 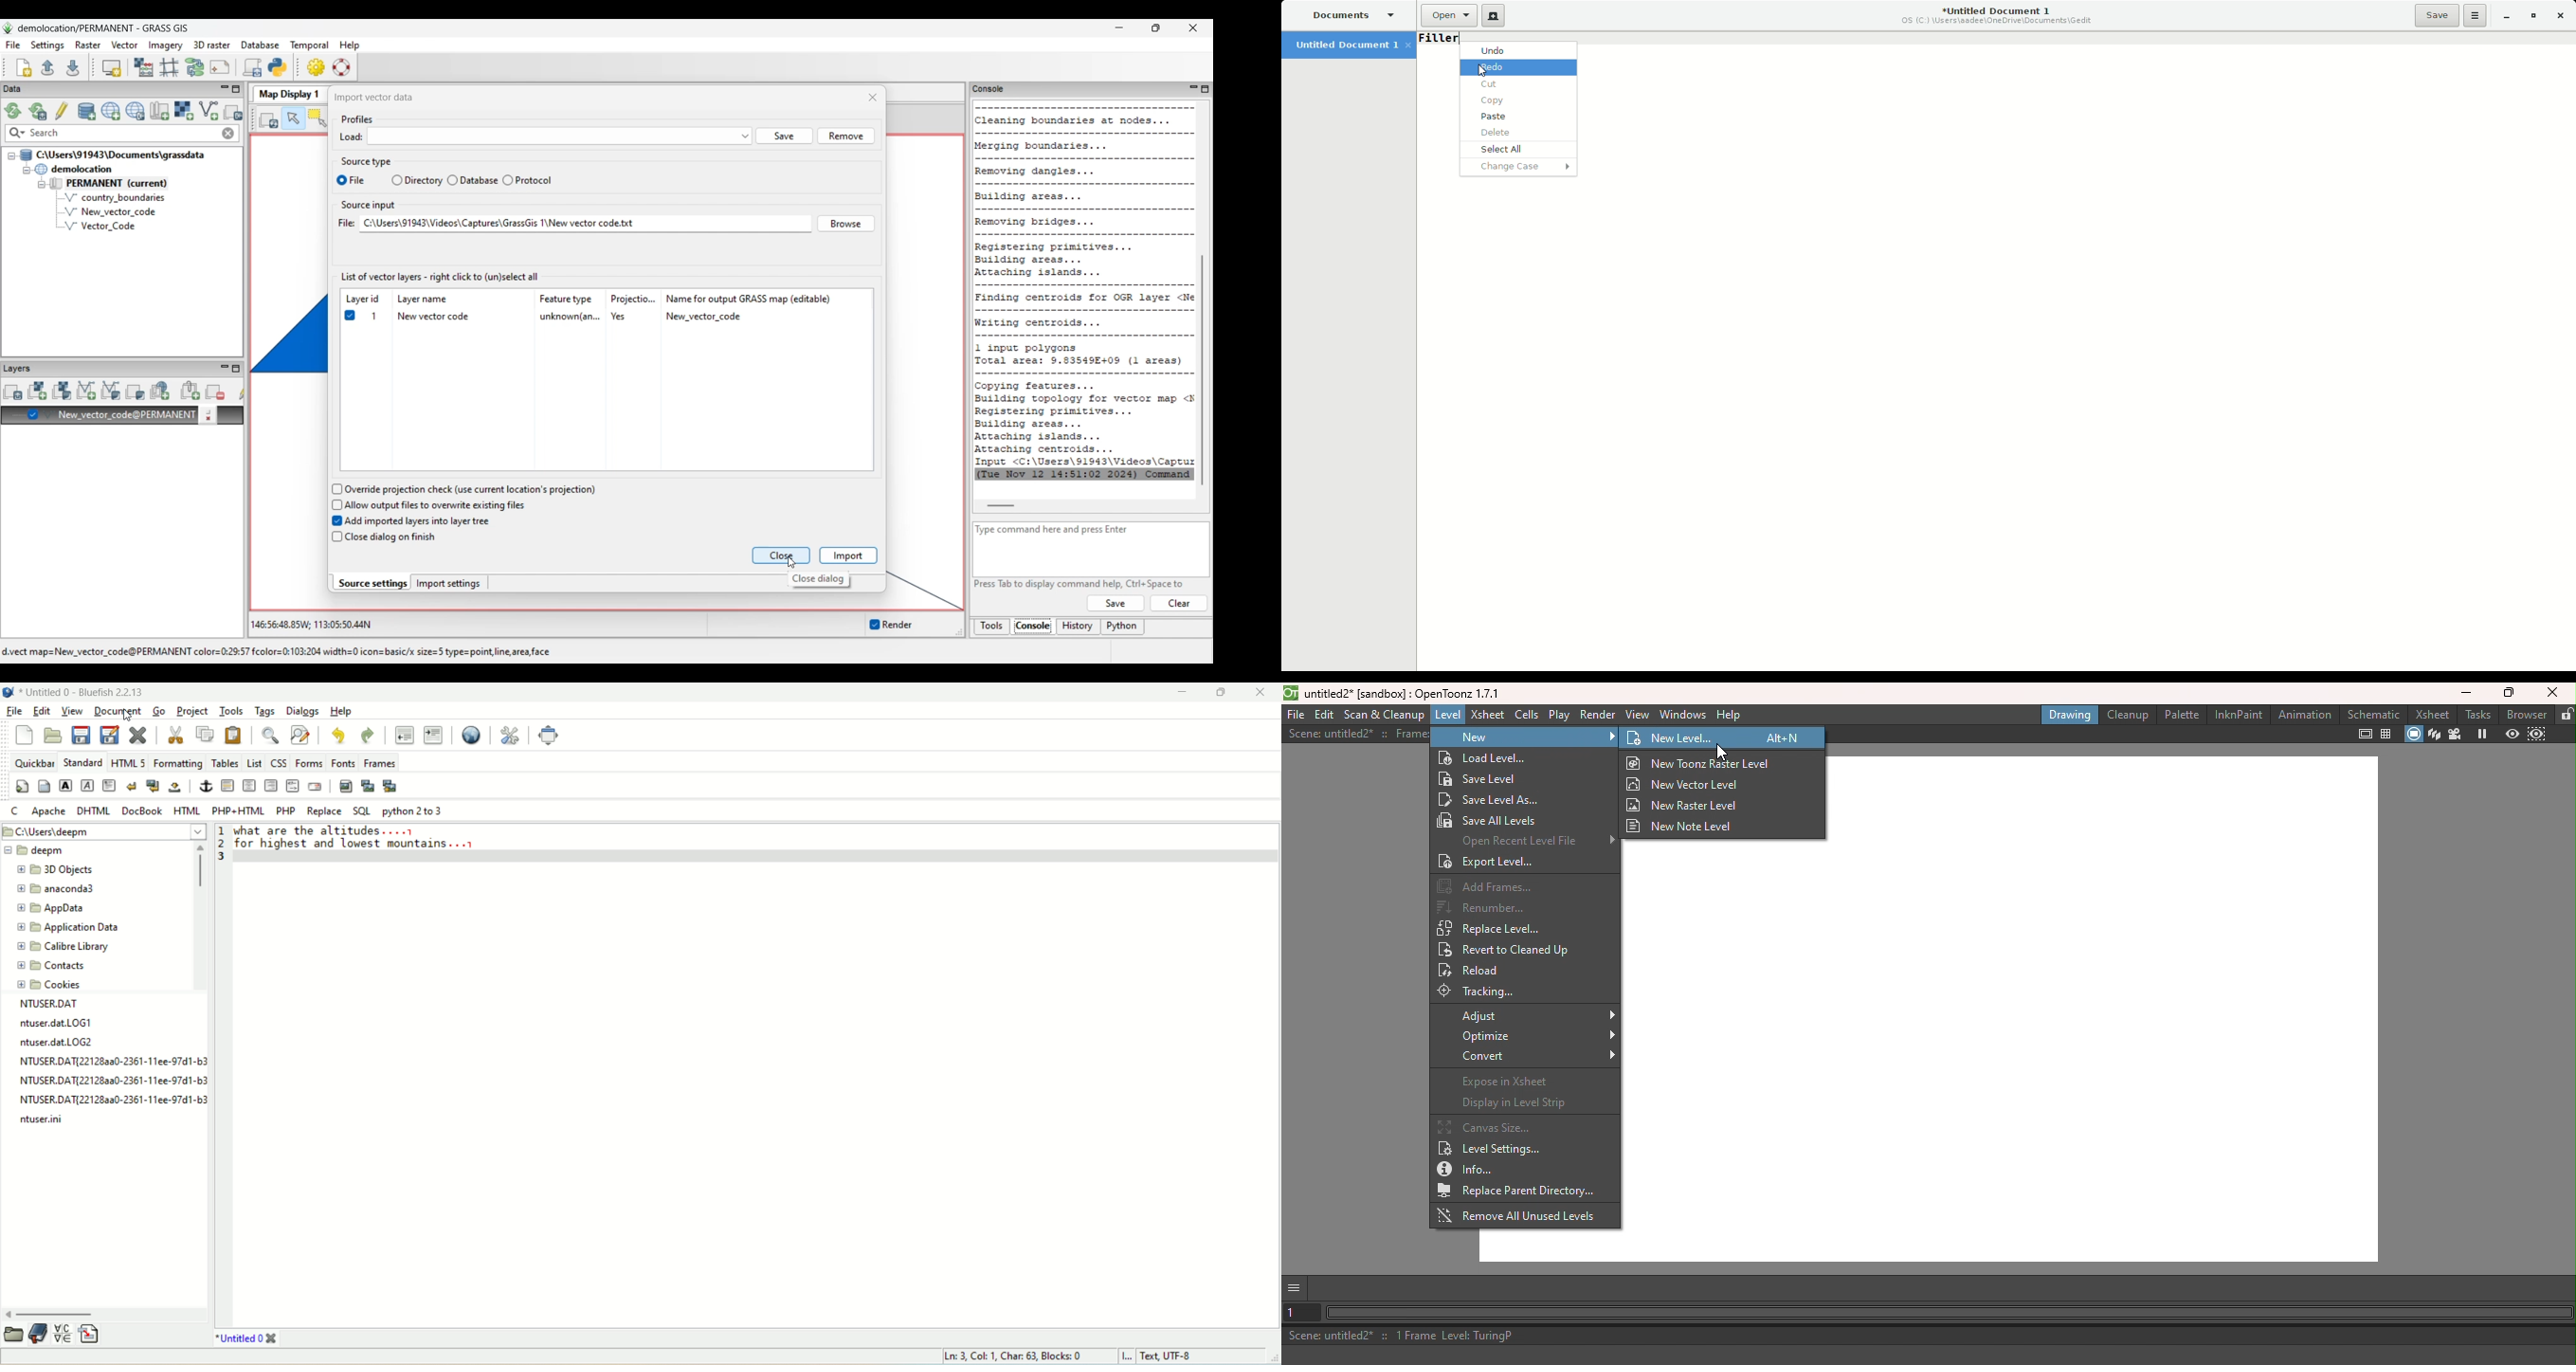 What do you see at coordinates (1533, 1037) in the screenshot?
I see `Optimize` at bounding box center [1533, 1037].